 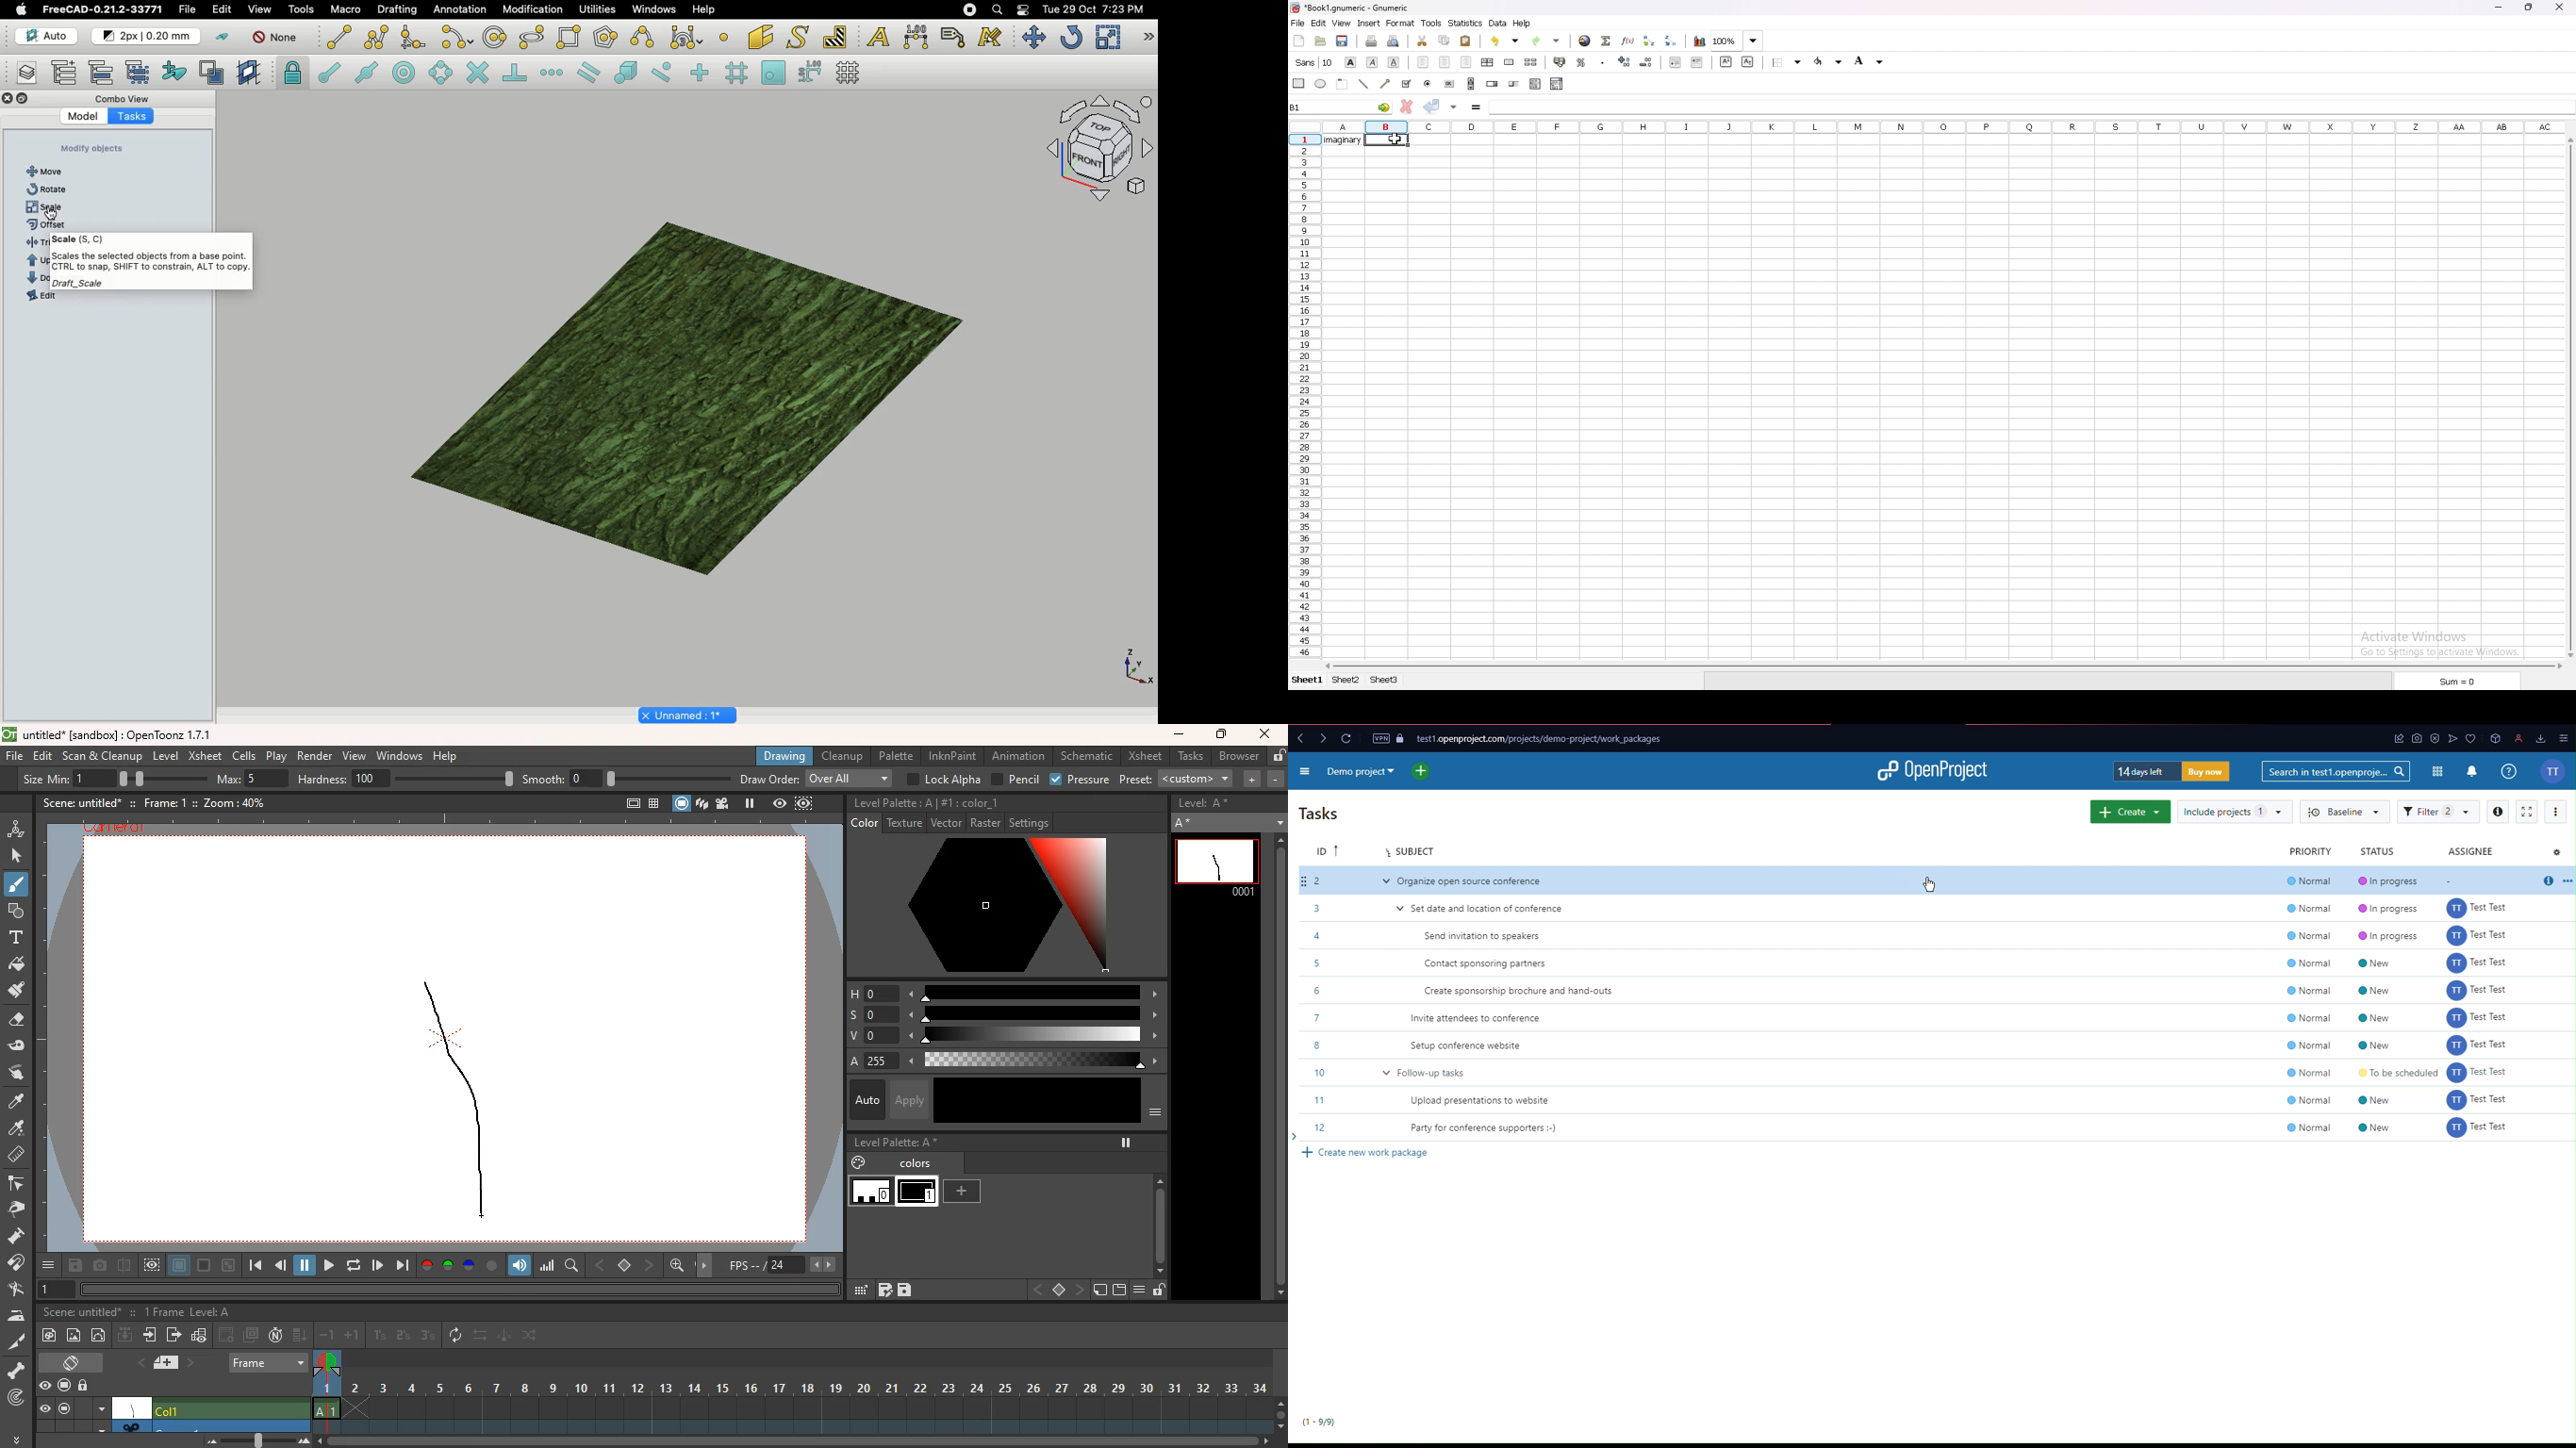 I want to click on Edit, so click(x=223, y=10).